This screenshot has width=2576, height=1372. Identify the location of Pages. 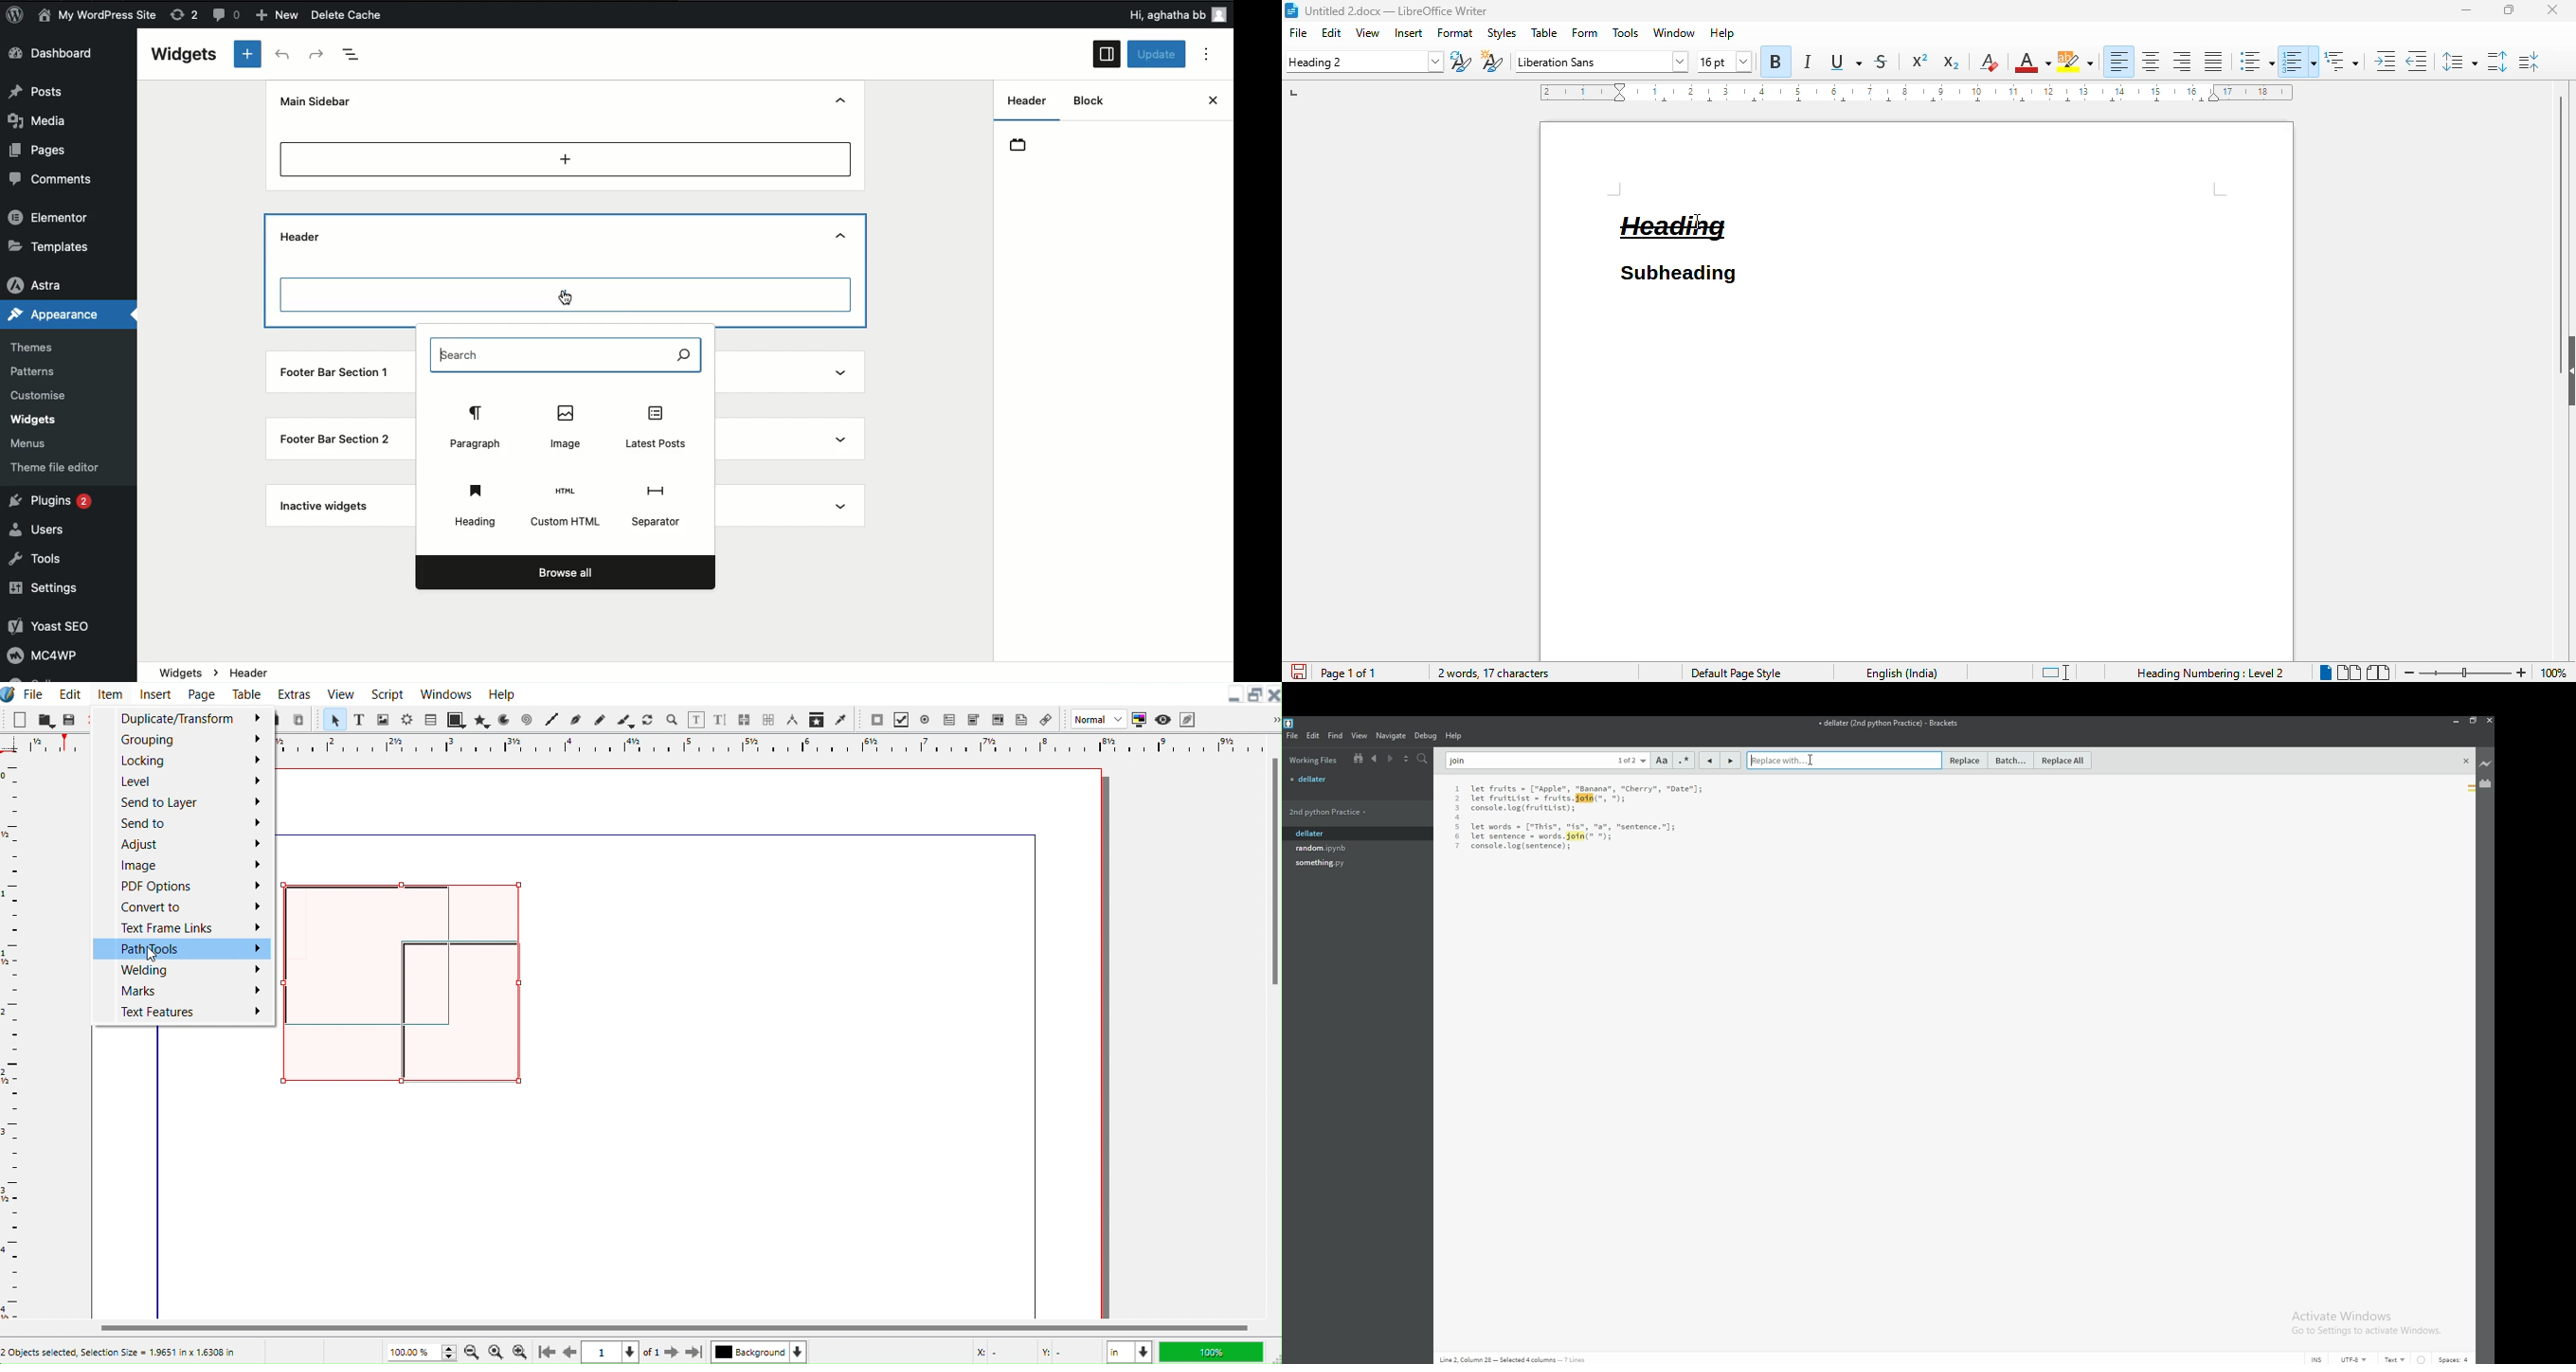
(41, 150).